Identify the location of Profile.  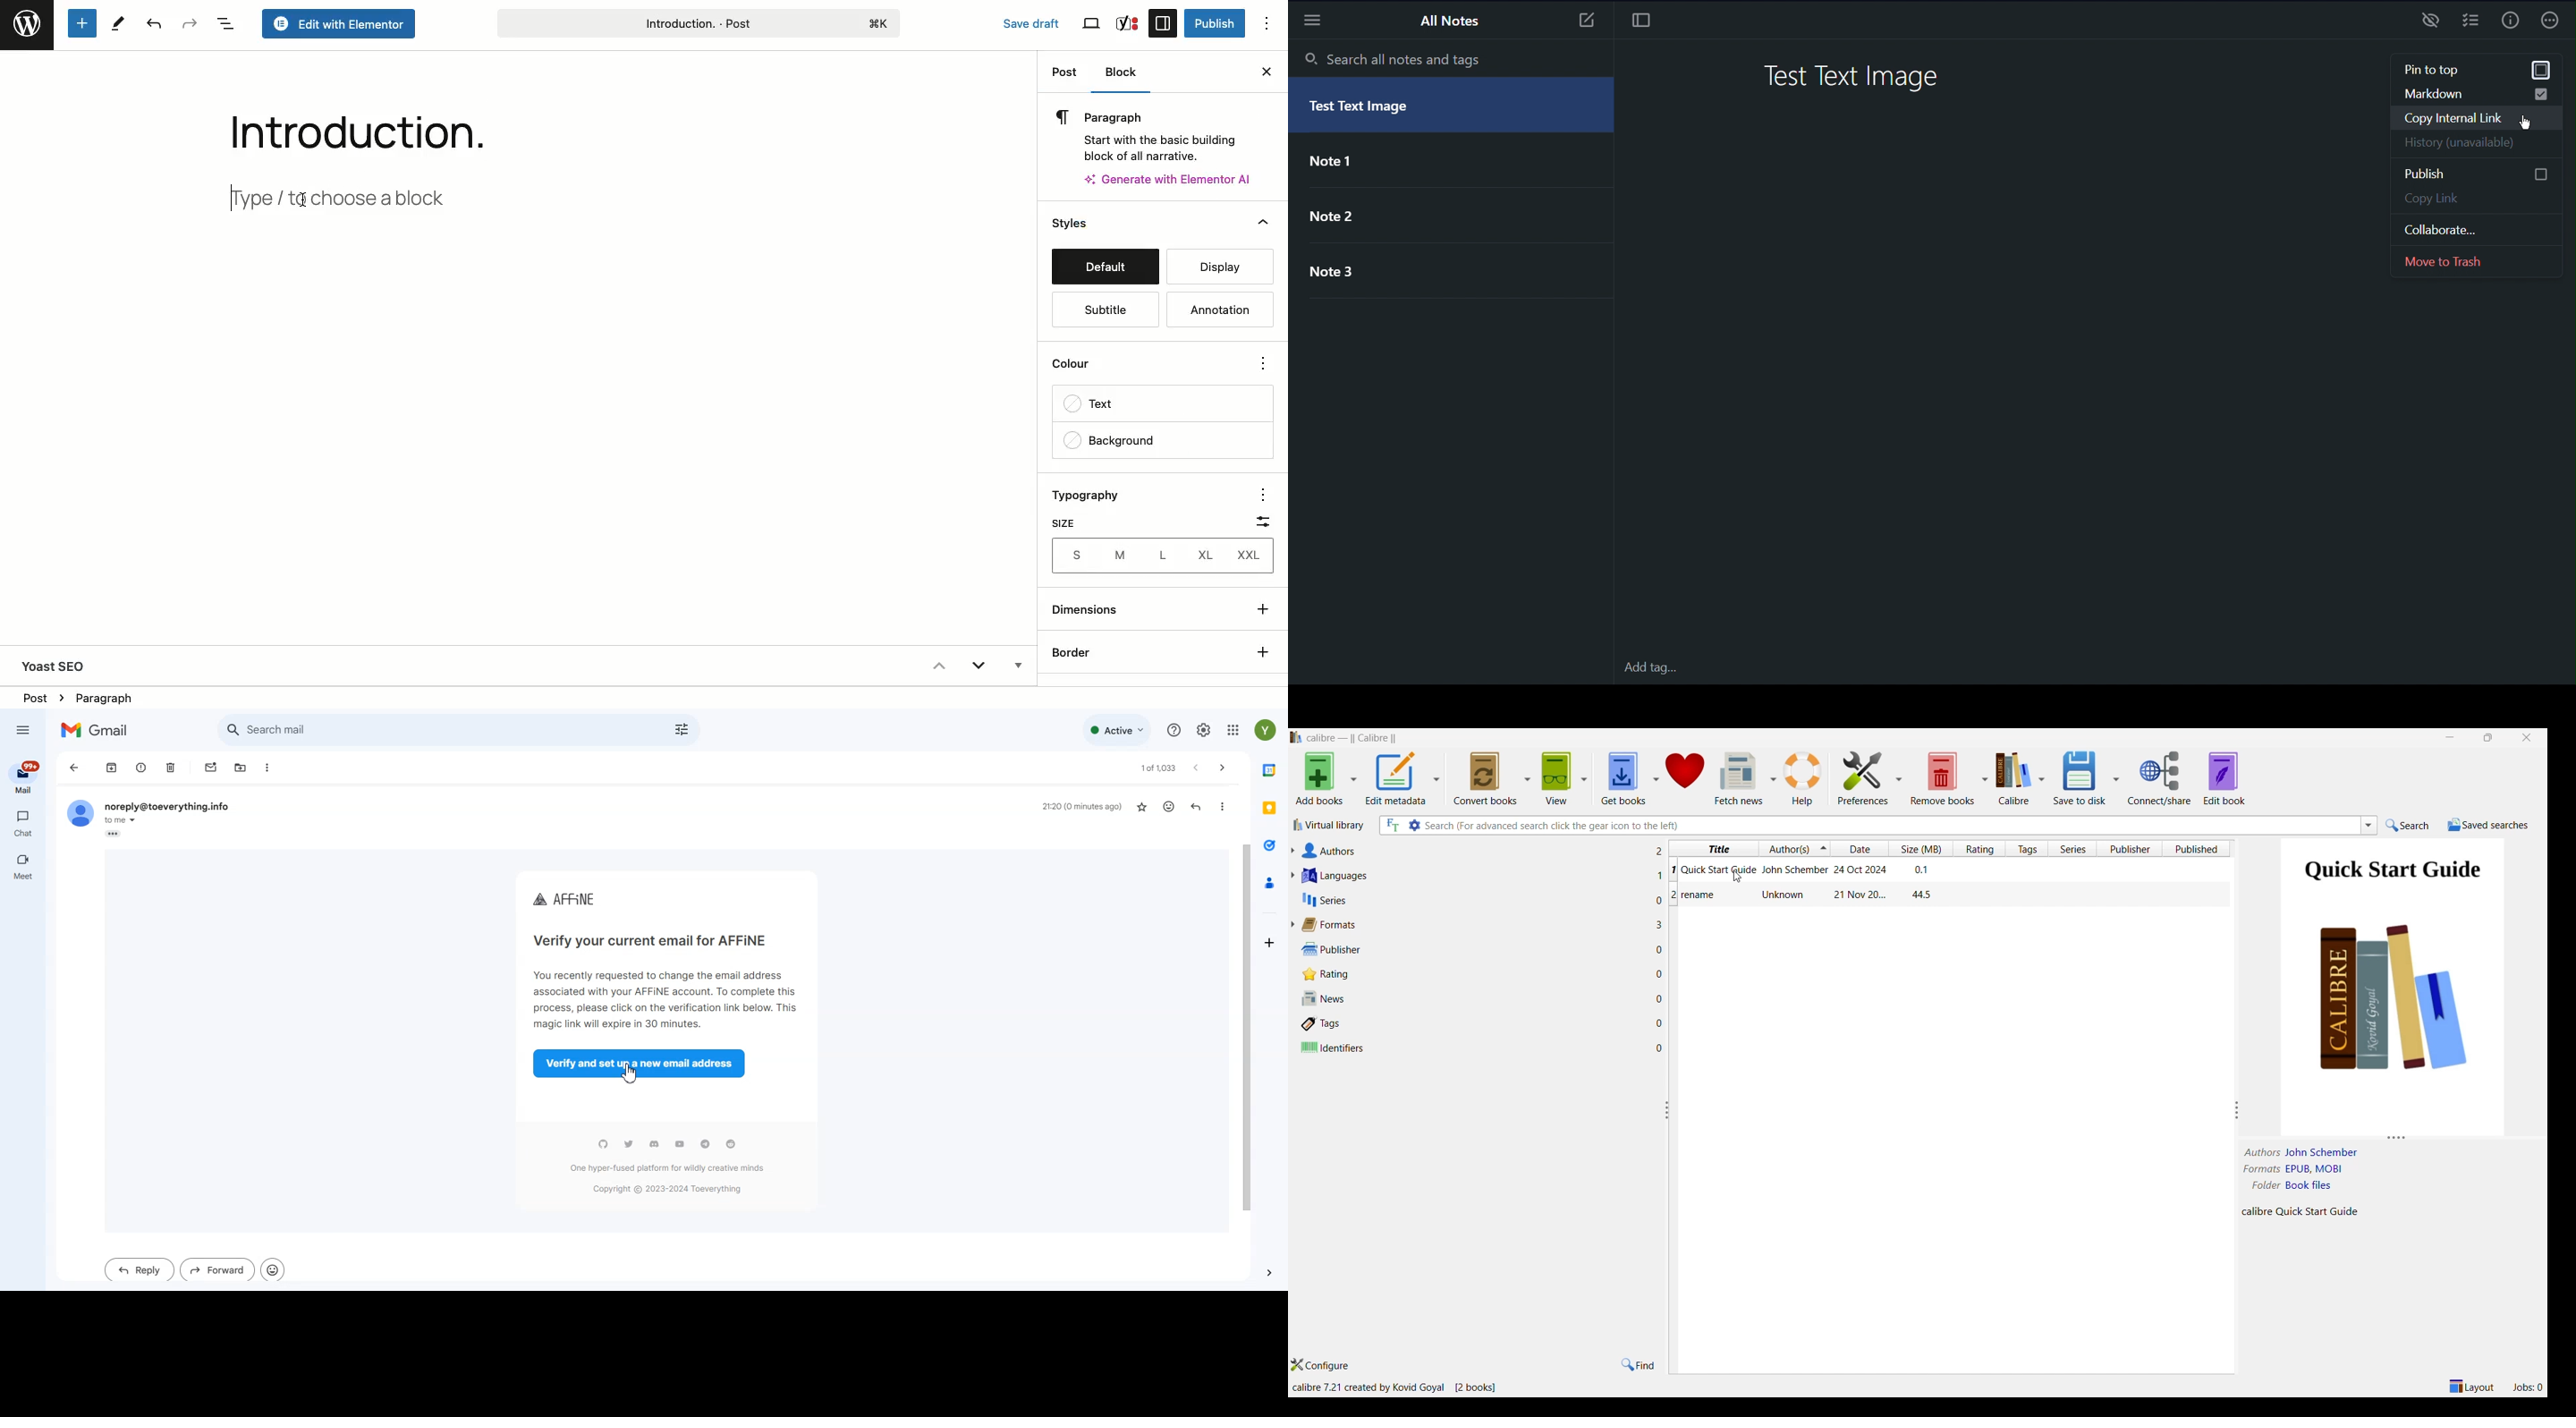
(78, 814).